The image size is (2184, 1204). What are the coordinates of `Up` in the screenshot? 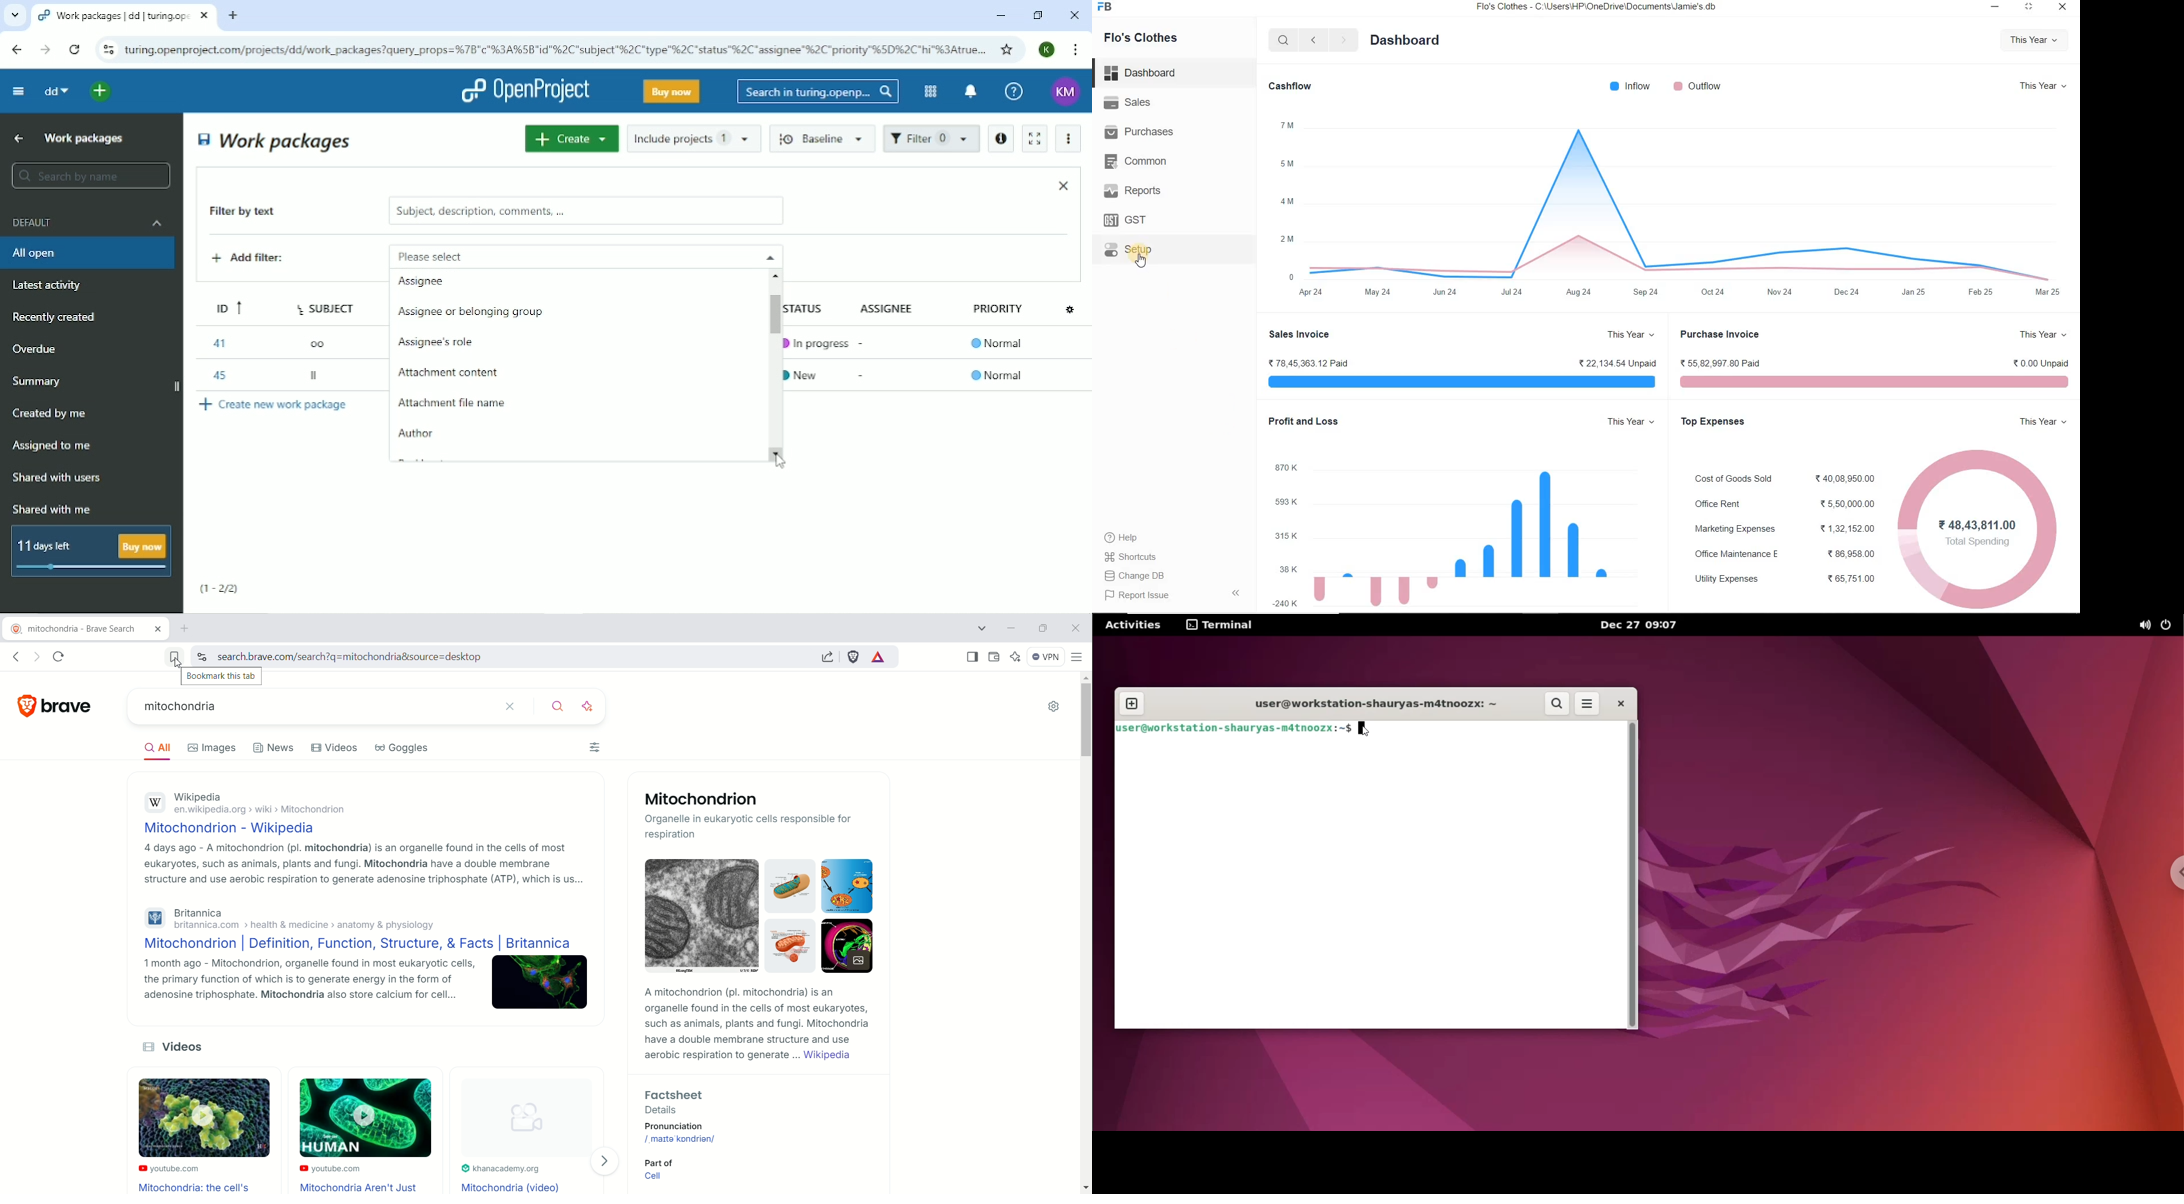 It's located at (16, 139).